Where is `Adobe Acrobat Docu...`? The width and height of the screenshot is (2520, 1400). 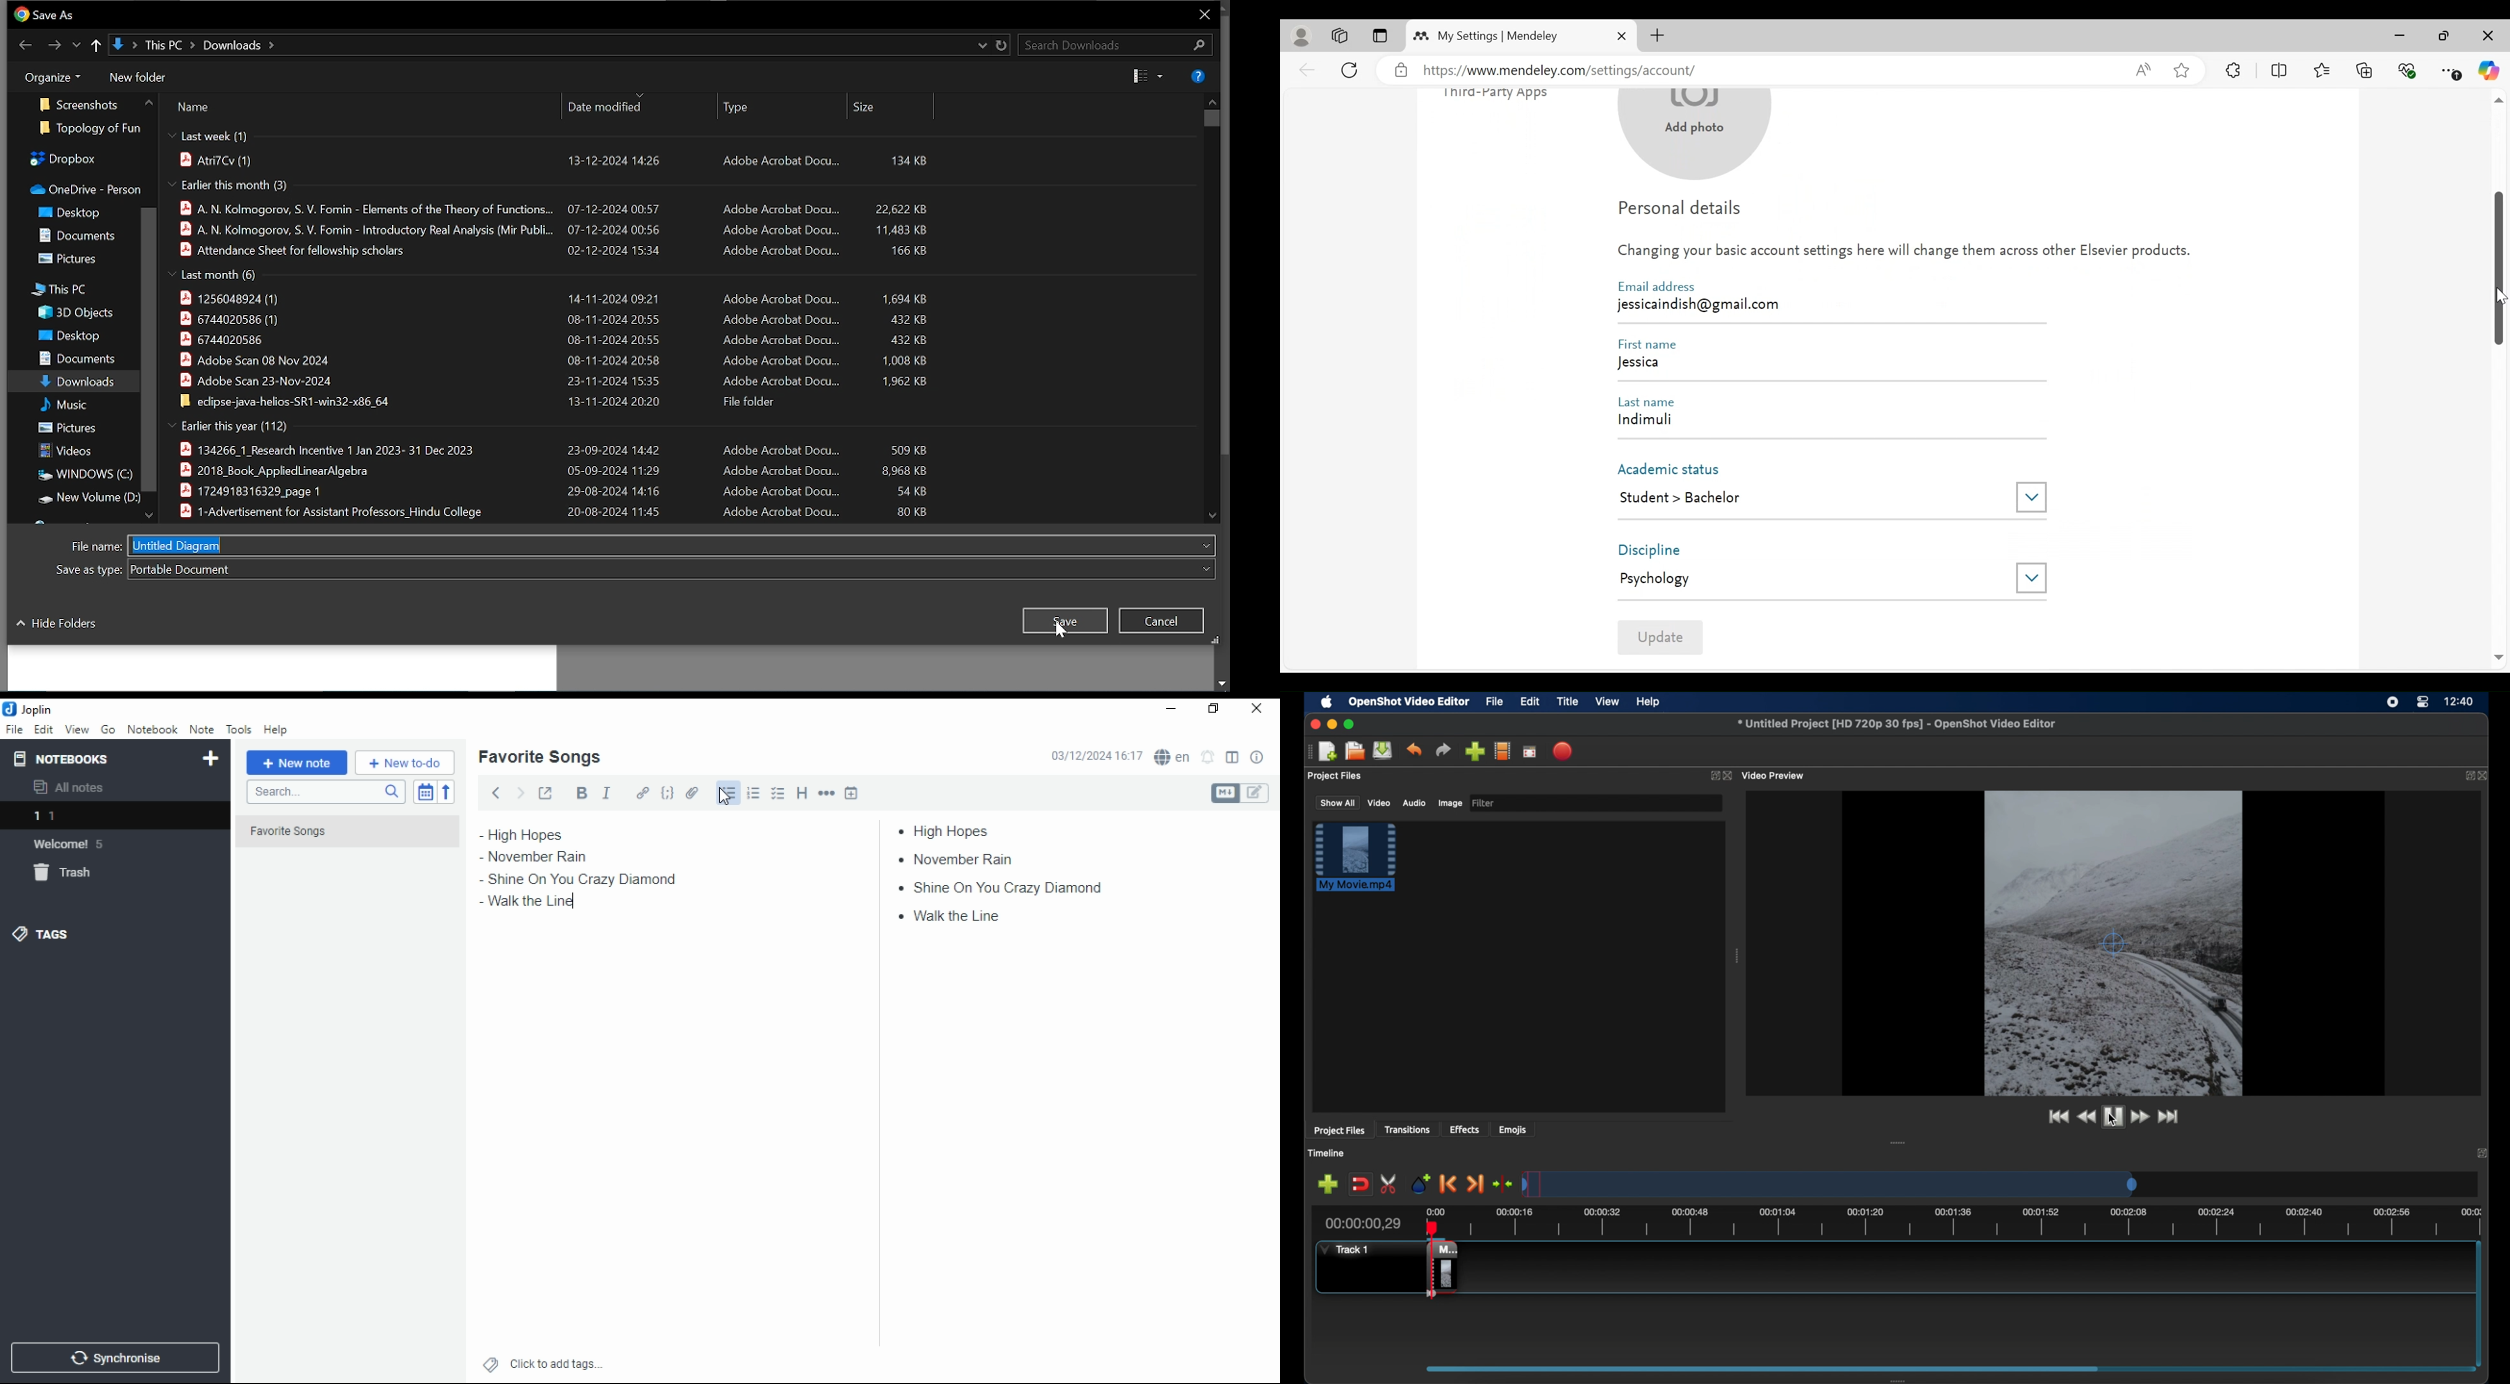 Adobe Acrobat Docu... is located at coordinates (779, 232).